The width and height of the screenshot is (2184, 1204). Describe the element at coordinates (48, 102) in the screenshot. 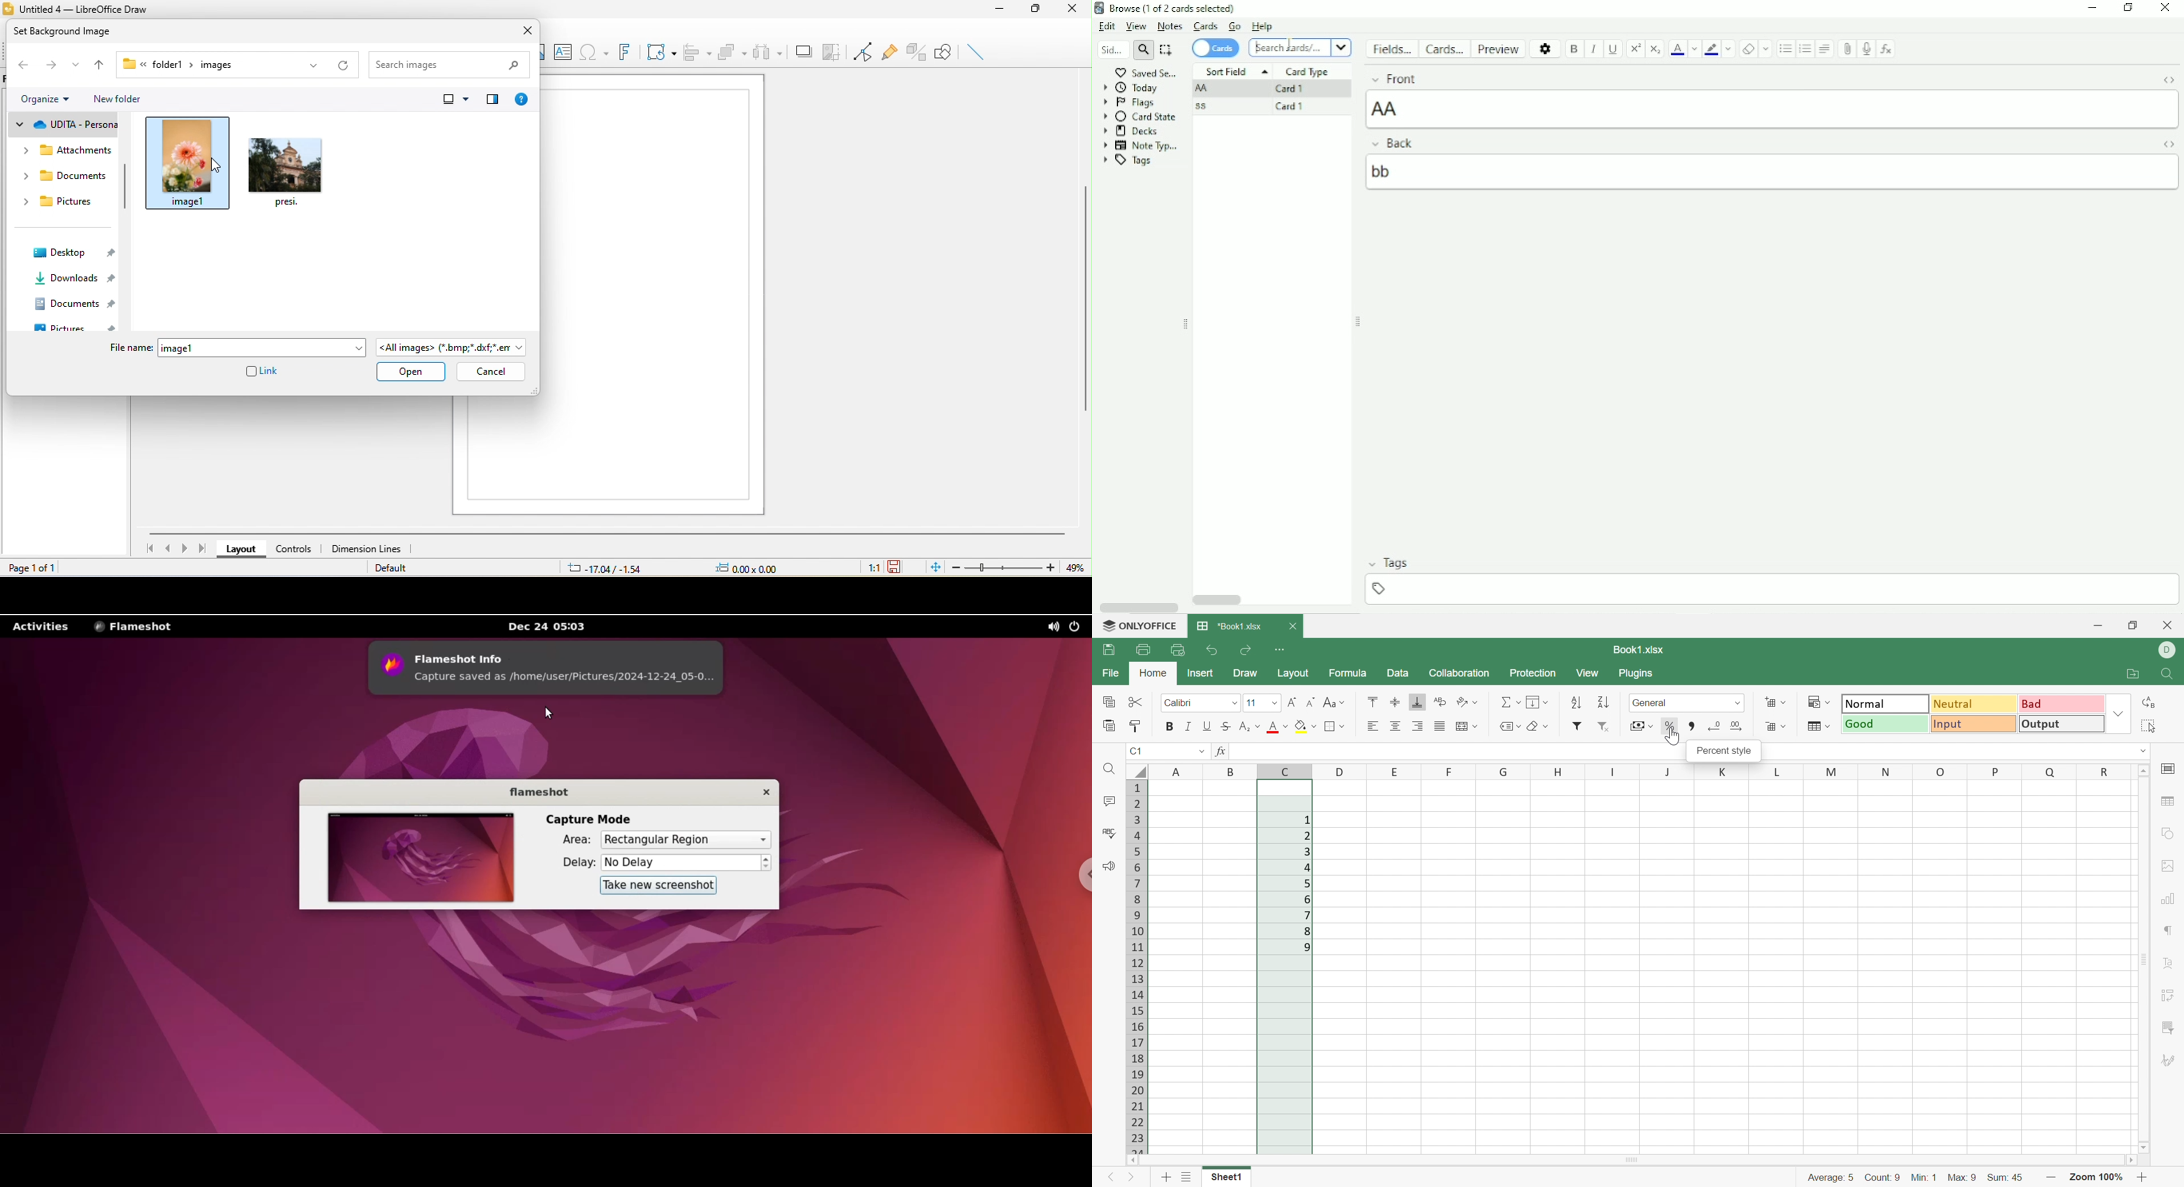

I see `organize` at that location.